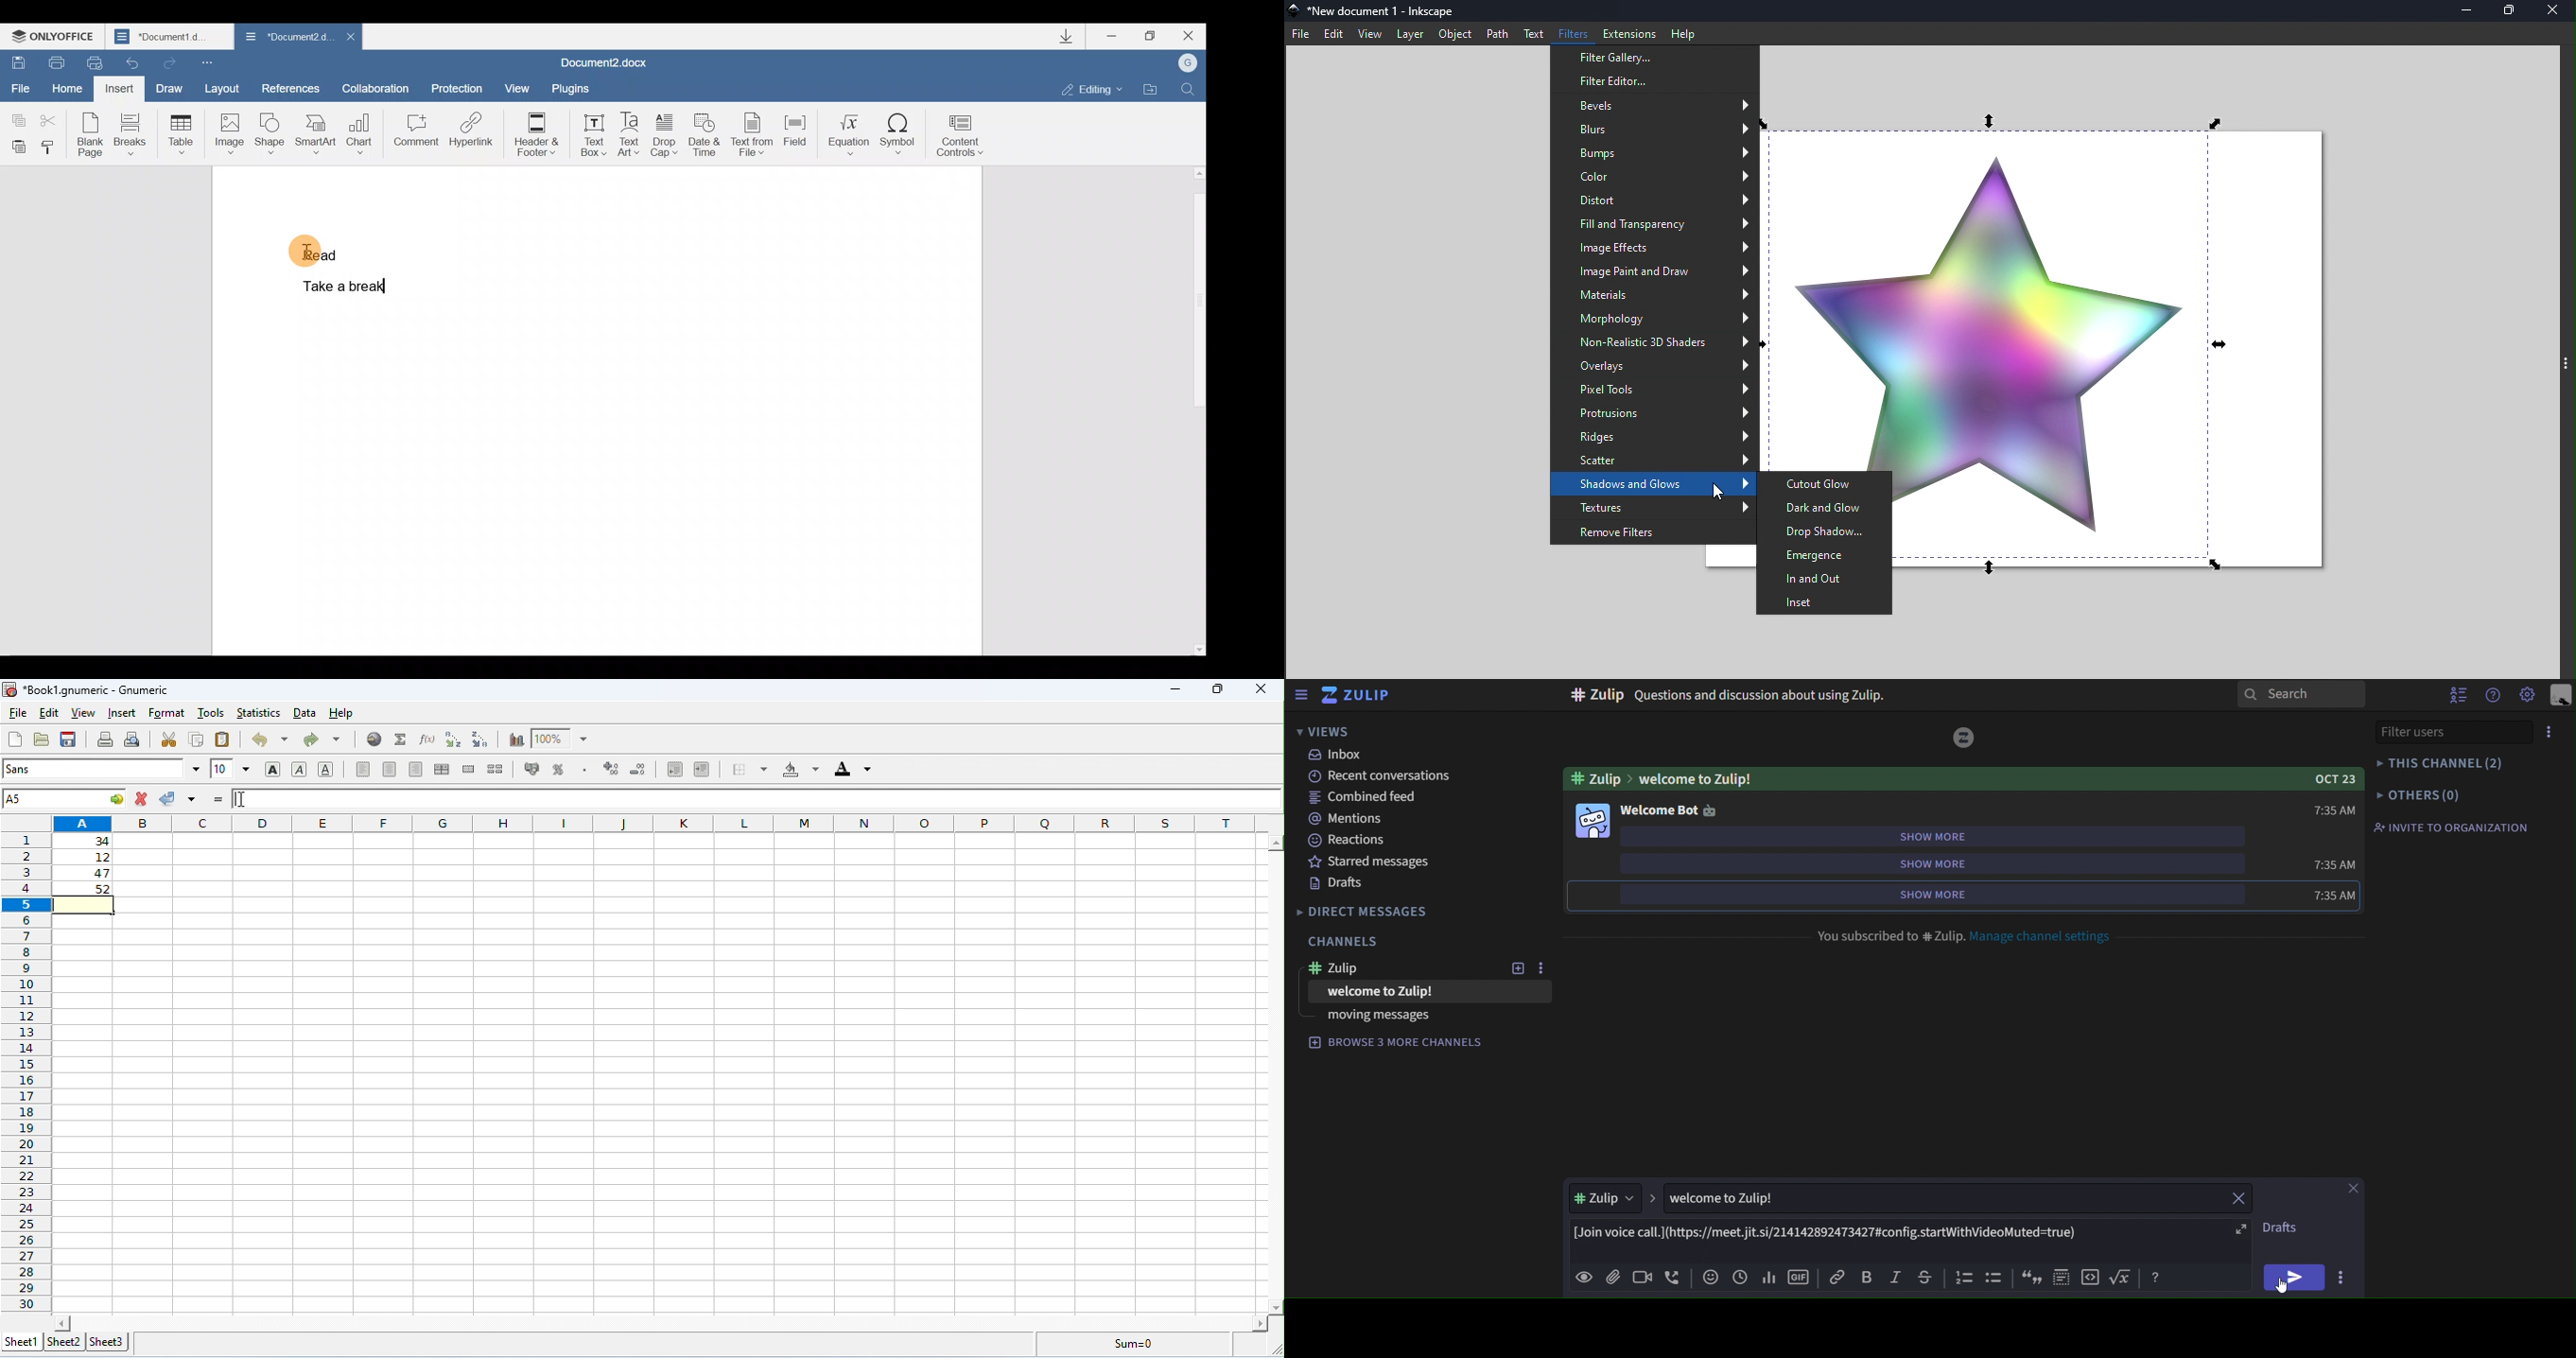  I want to click on Layer, so click(1408, 34).